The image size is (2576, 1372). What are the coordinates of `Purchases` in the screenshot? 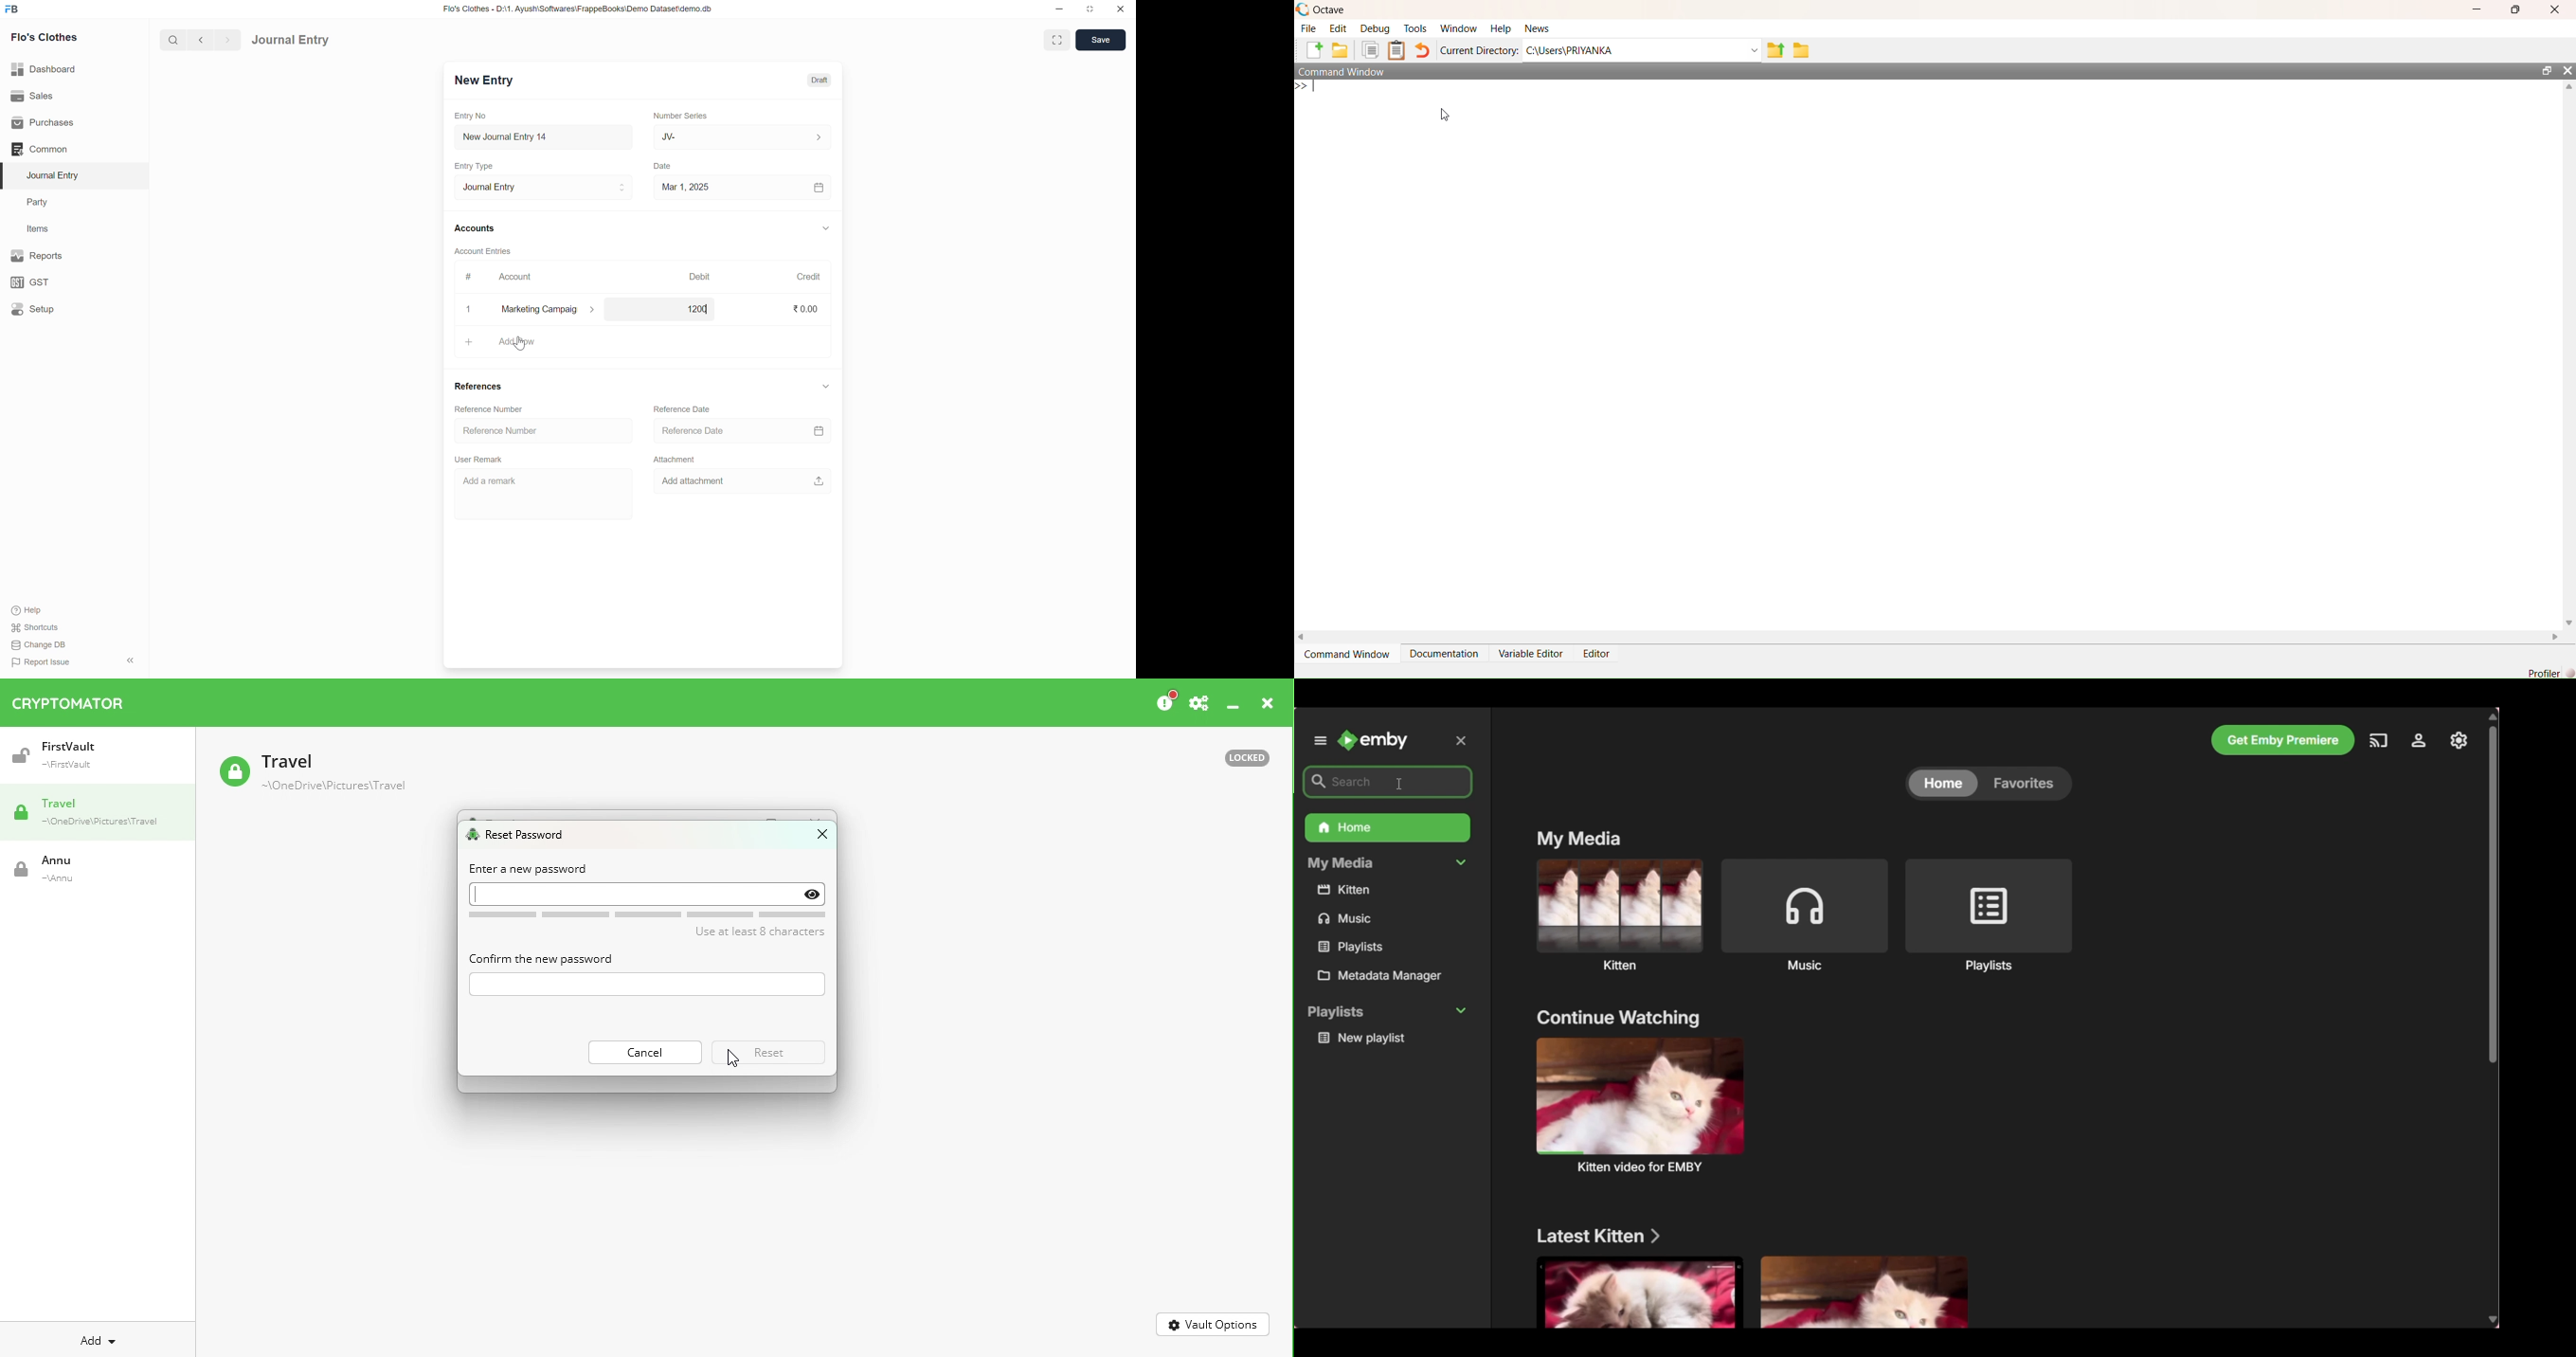 It's located at (45, 123).